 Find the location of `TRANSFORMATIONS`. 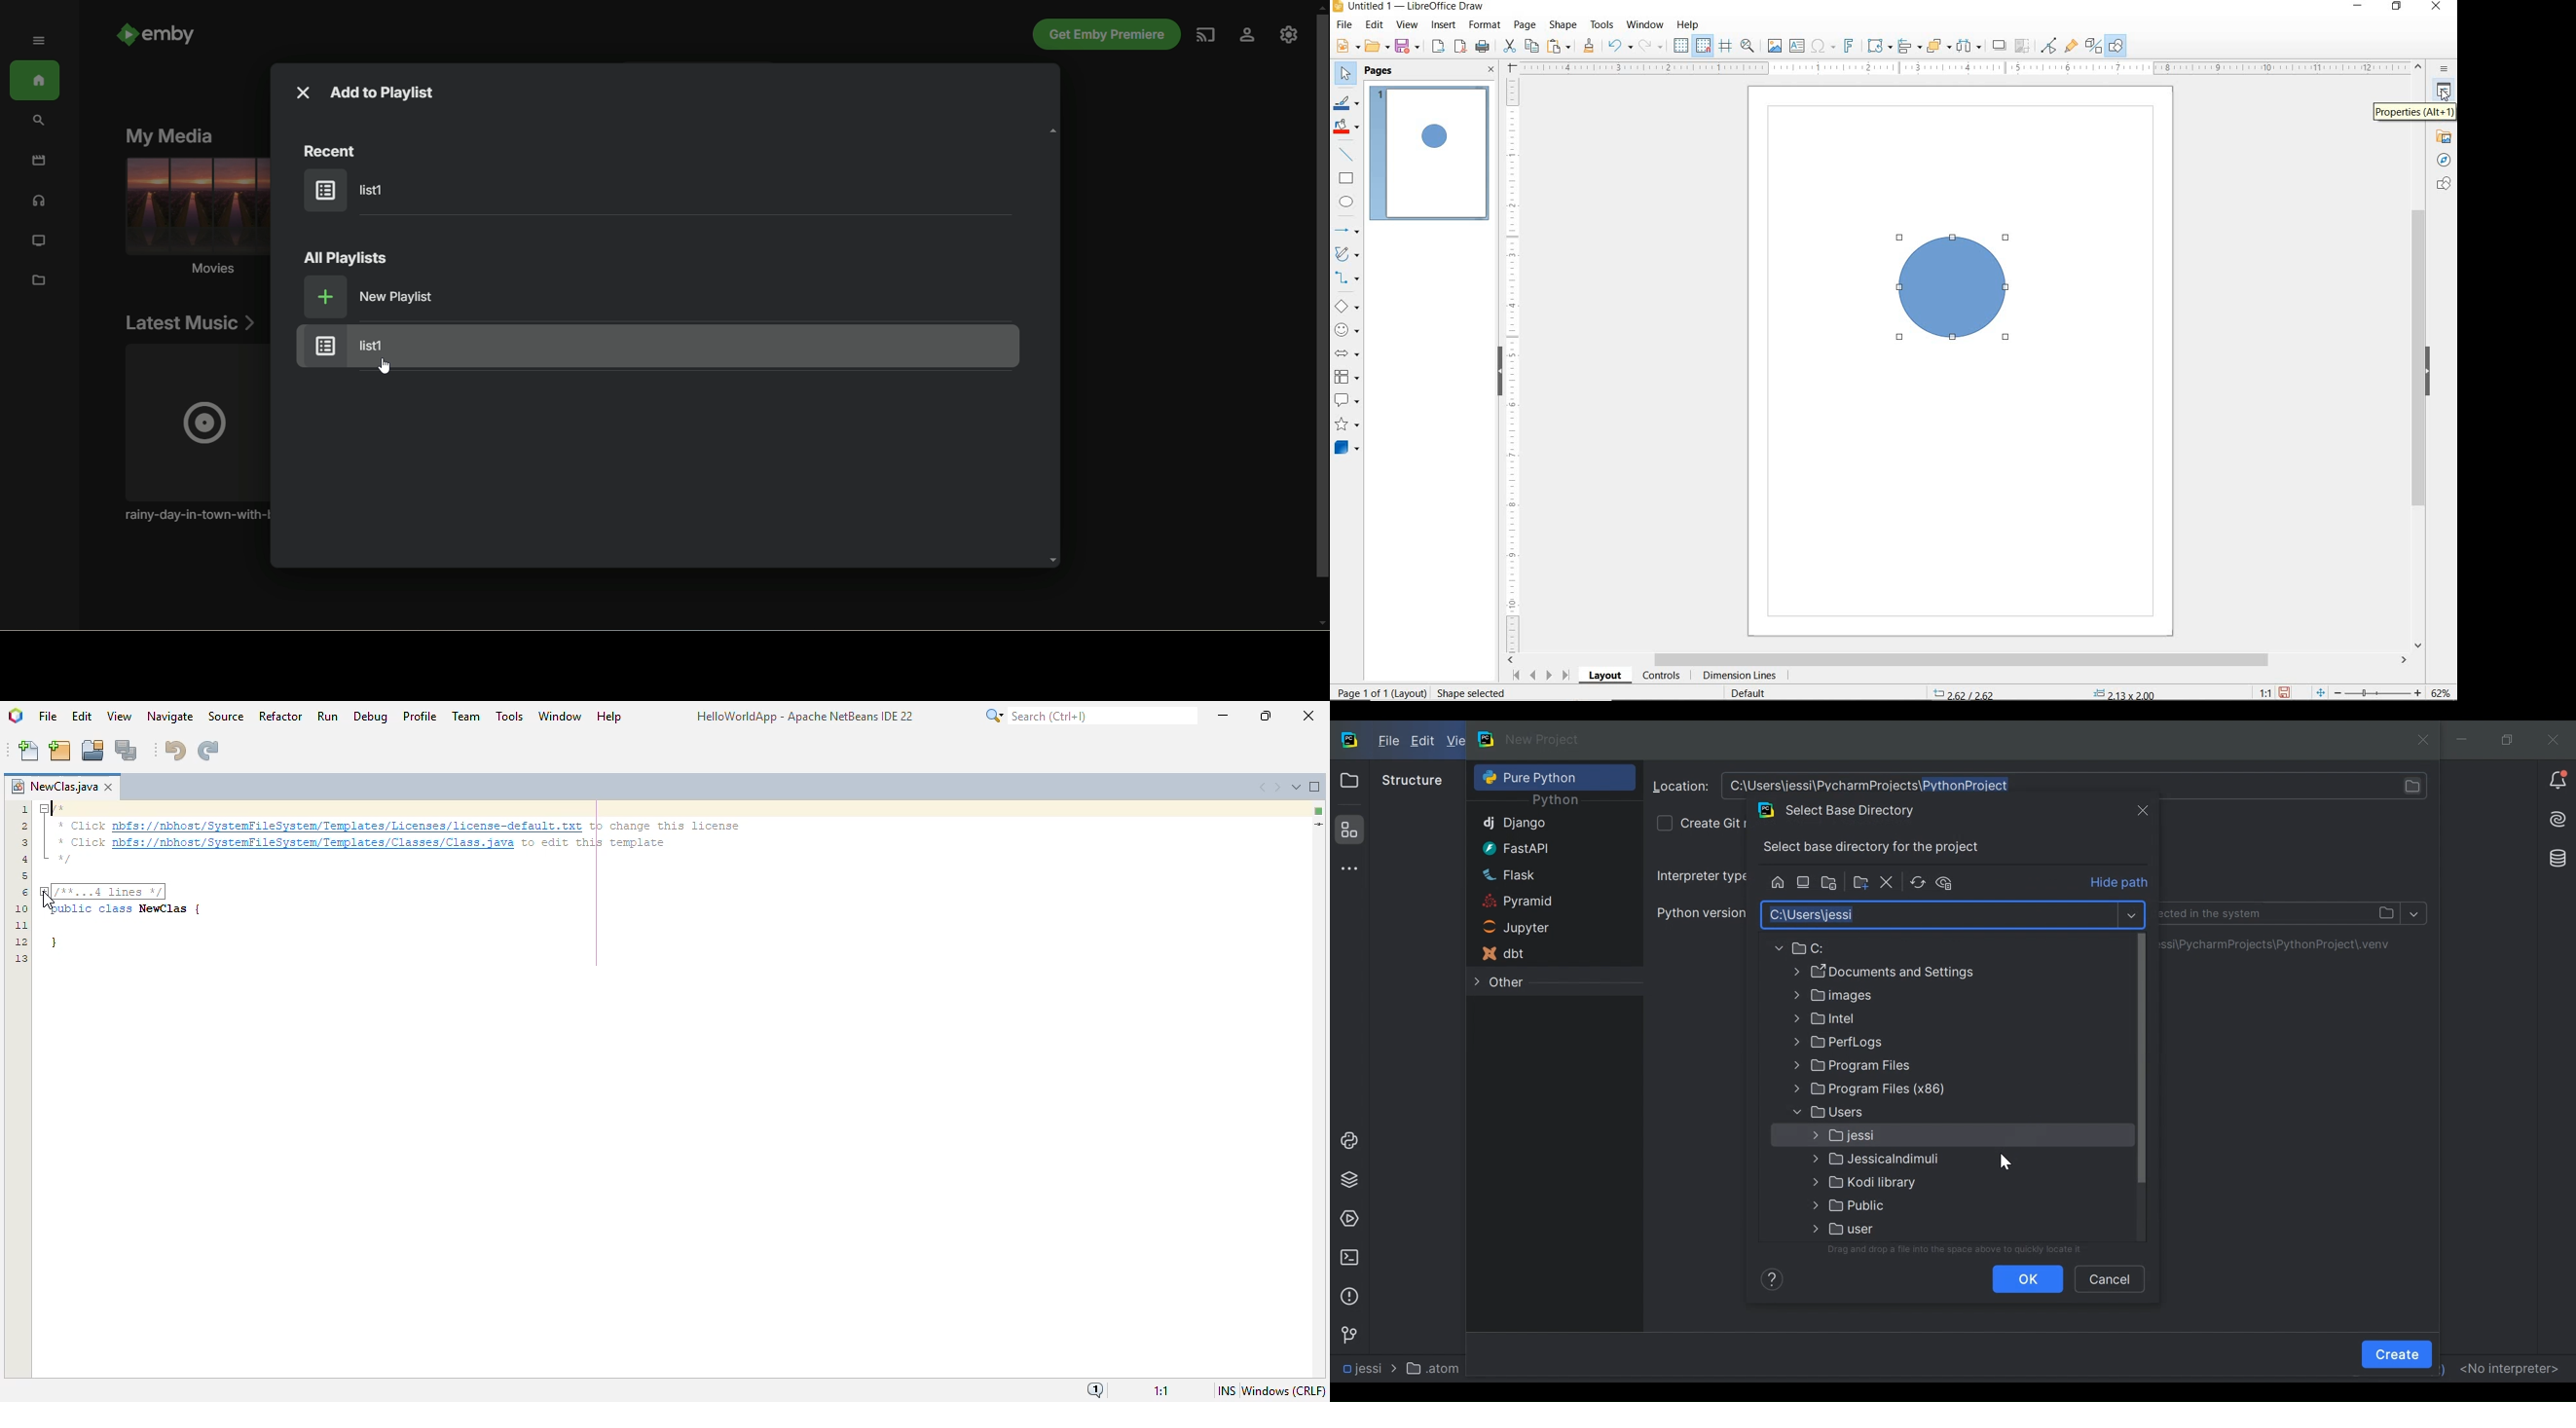

TRANSFORMATIONS is located at coordinates (1880, 44).